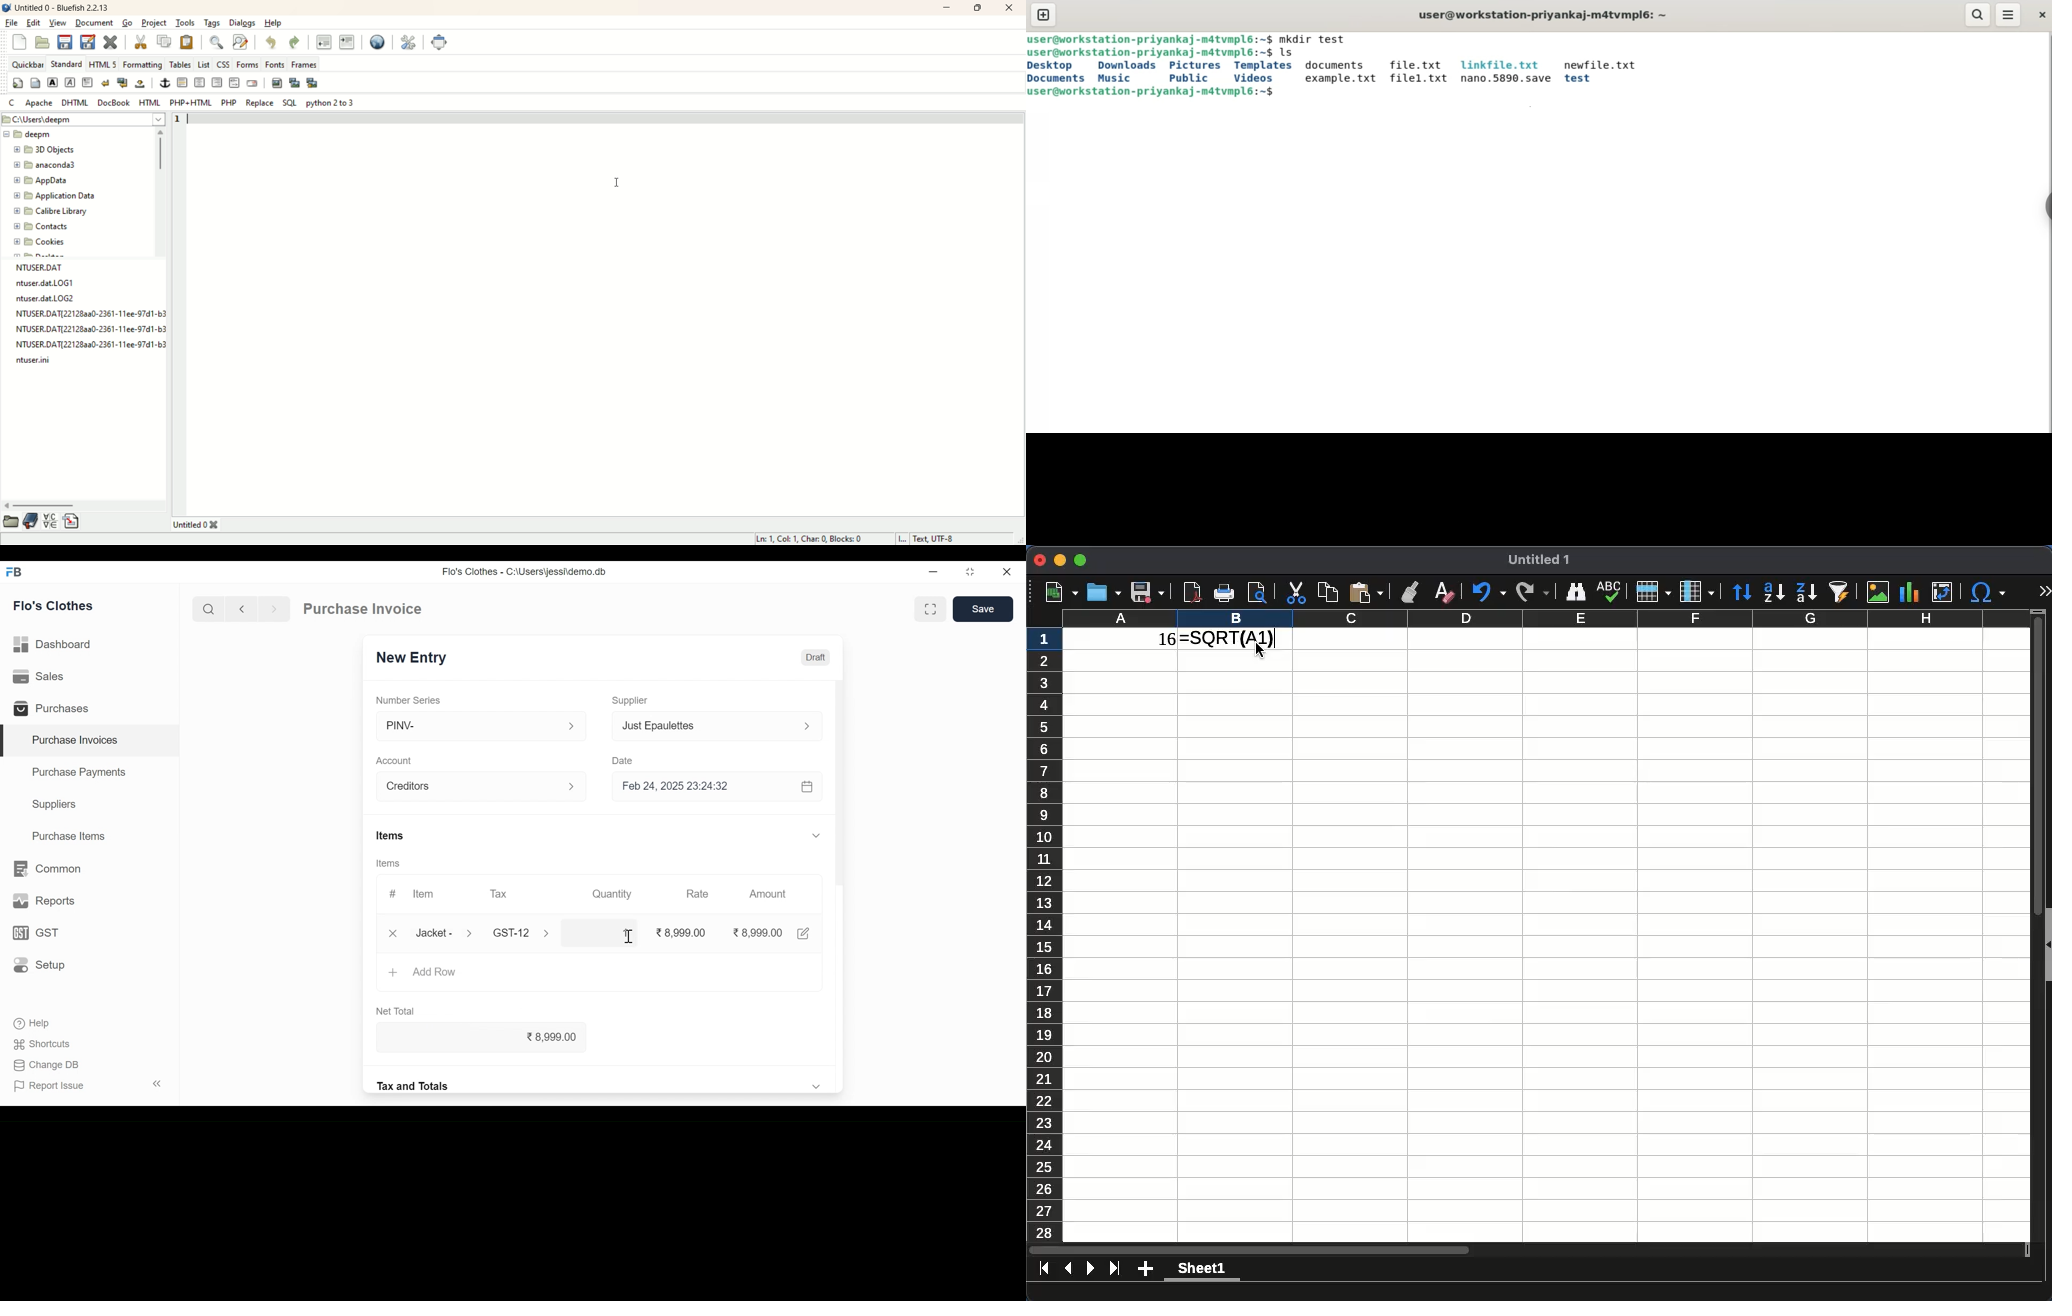 The height and width of the screenshot is (1316, 2072). I want to click on minimize, so click(934, 572).